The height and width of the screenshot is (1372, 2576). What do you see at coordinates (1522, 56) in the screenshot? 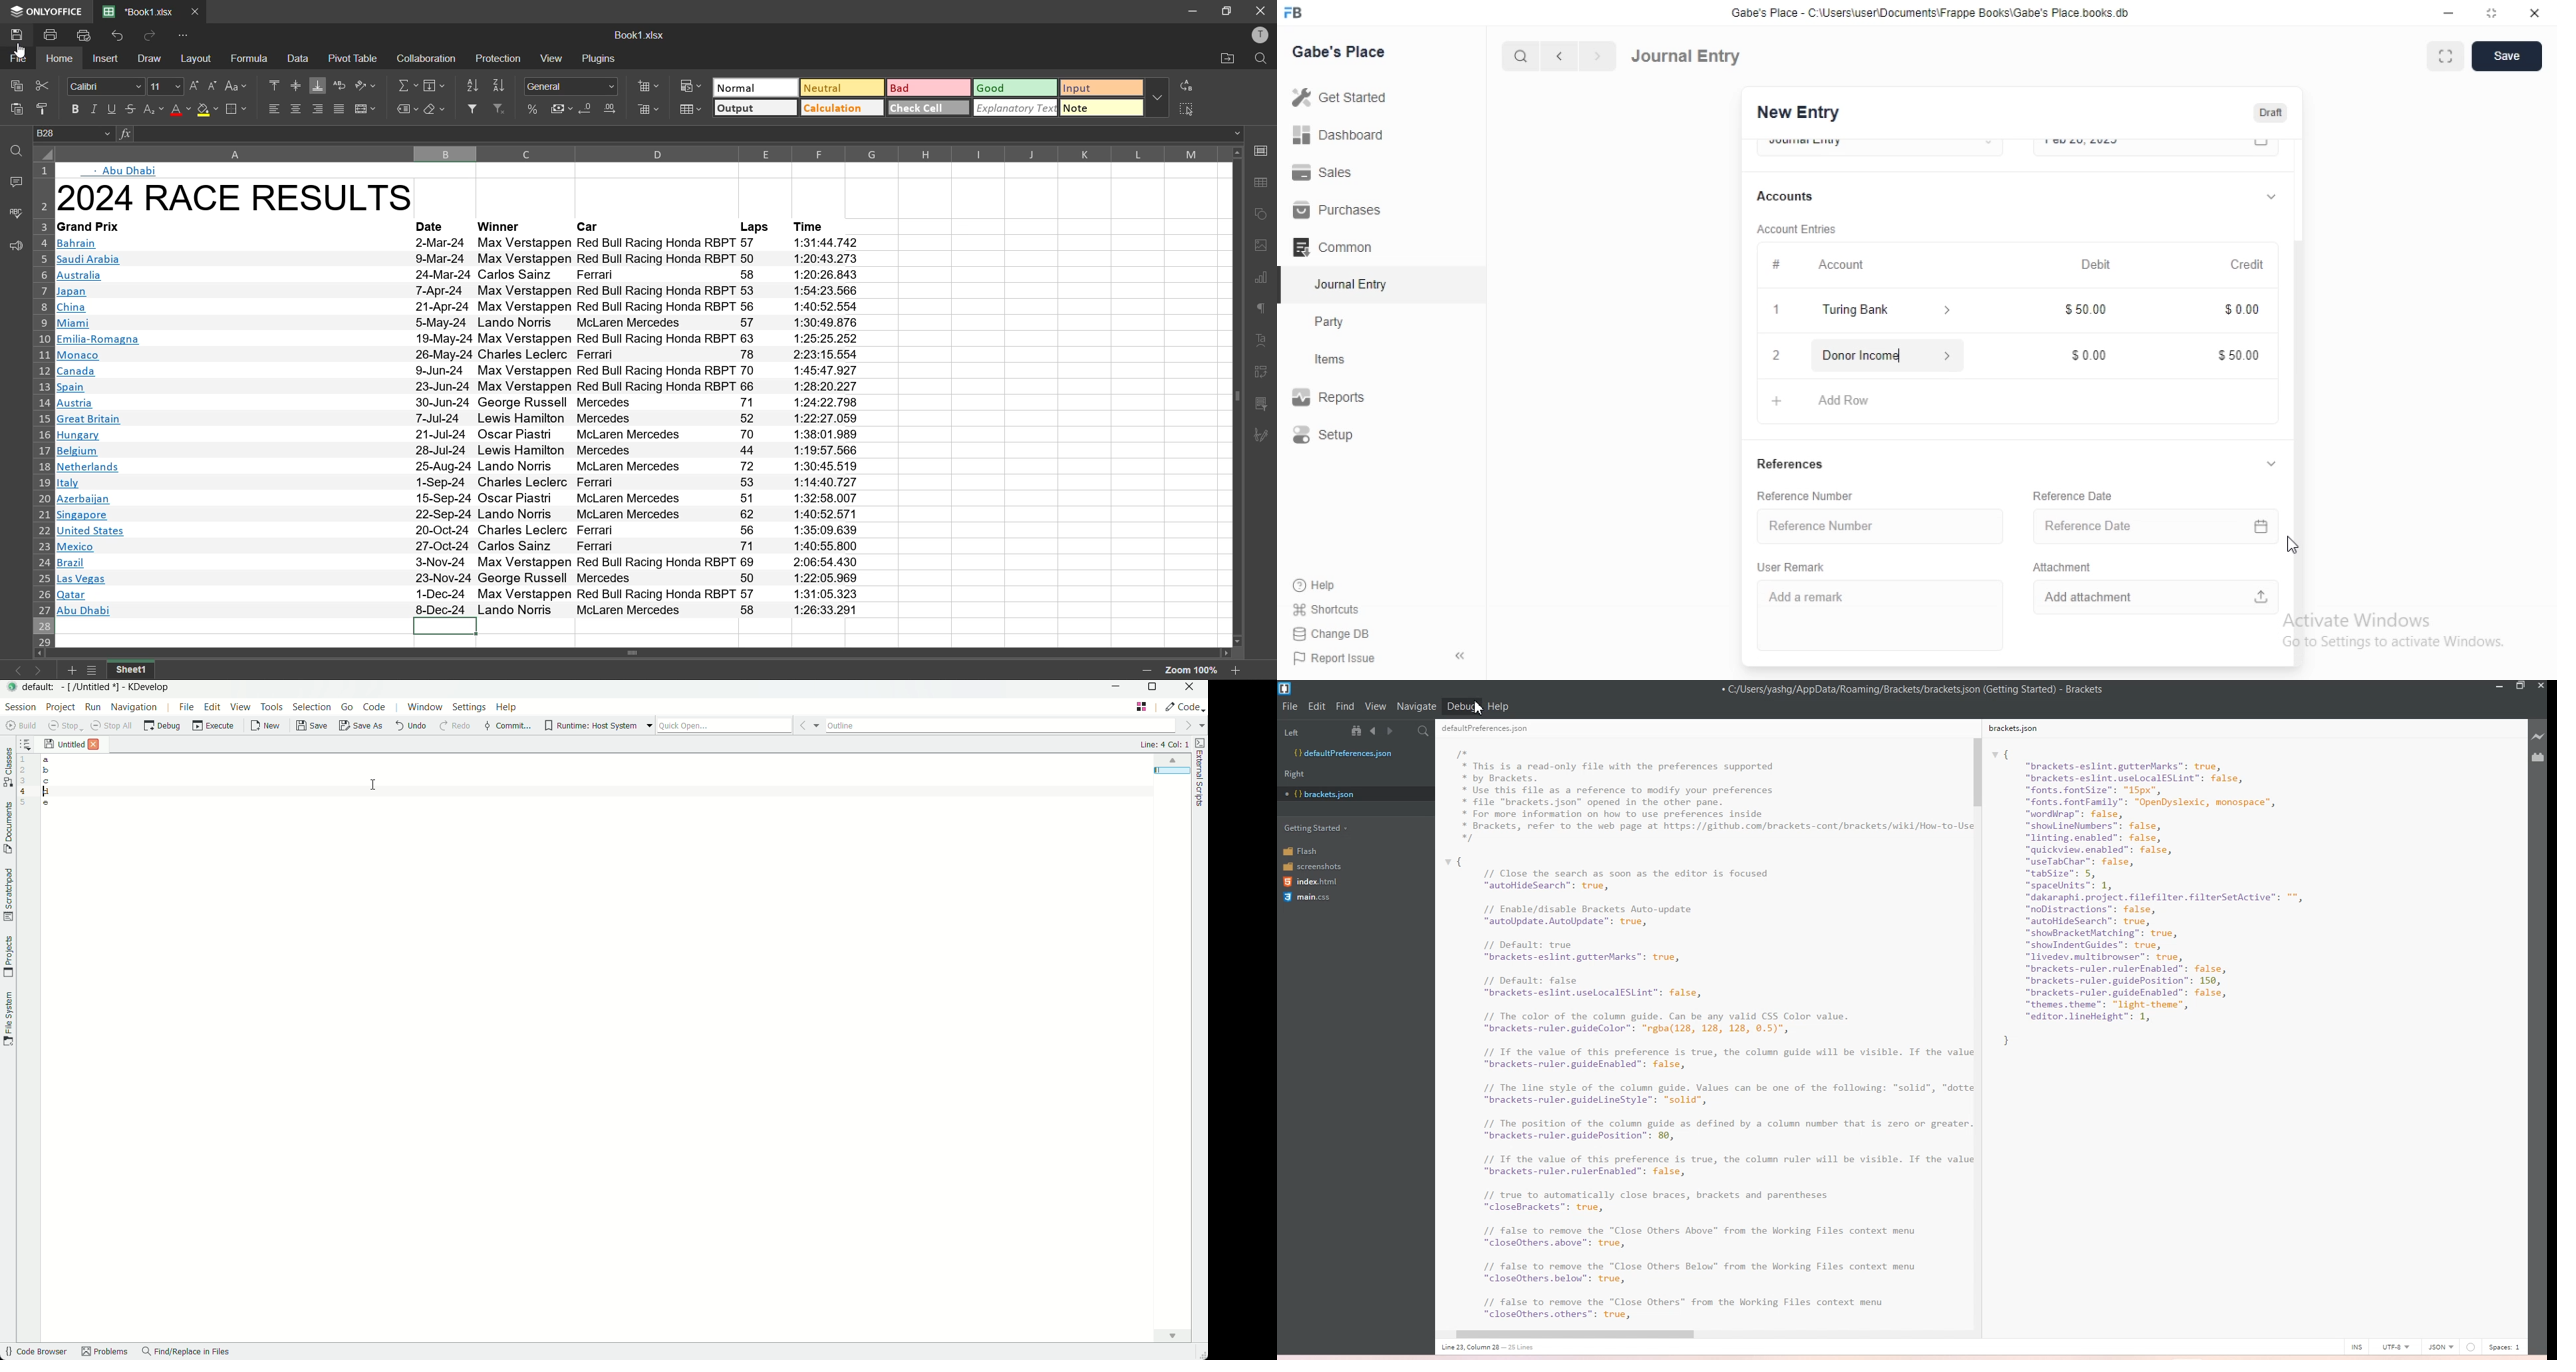
I see `search` at bounding box center [1522, 56].